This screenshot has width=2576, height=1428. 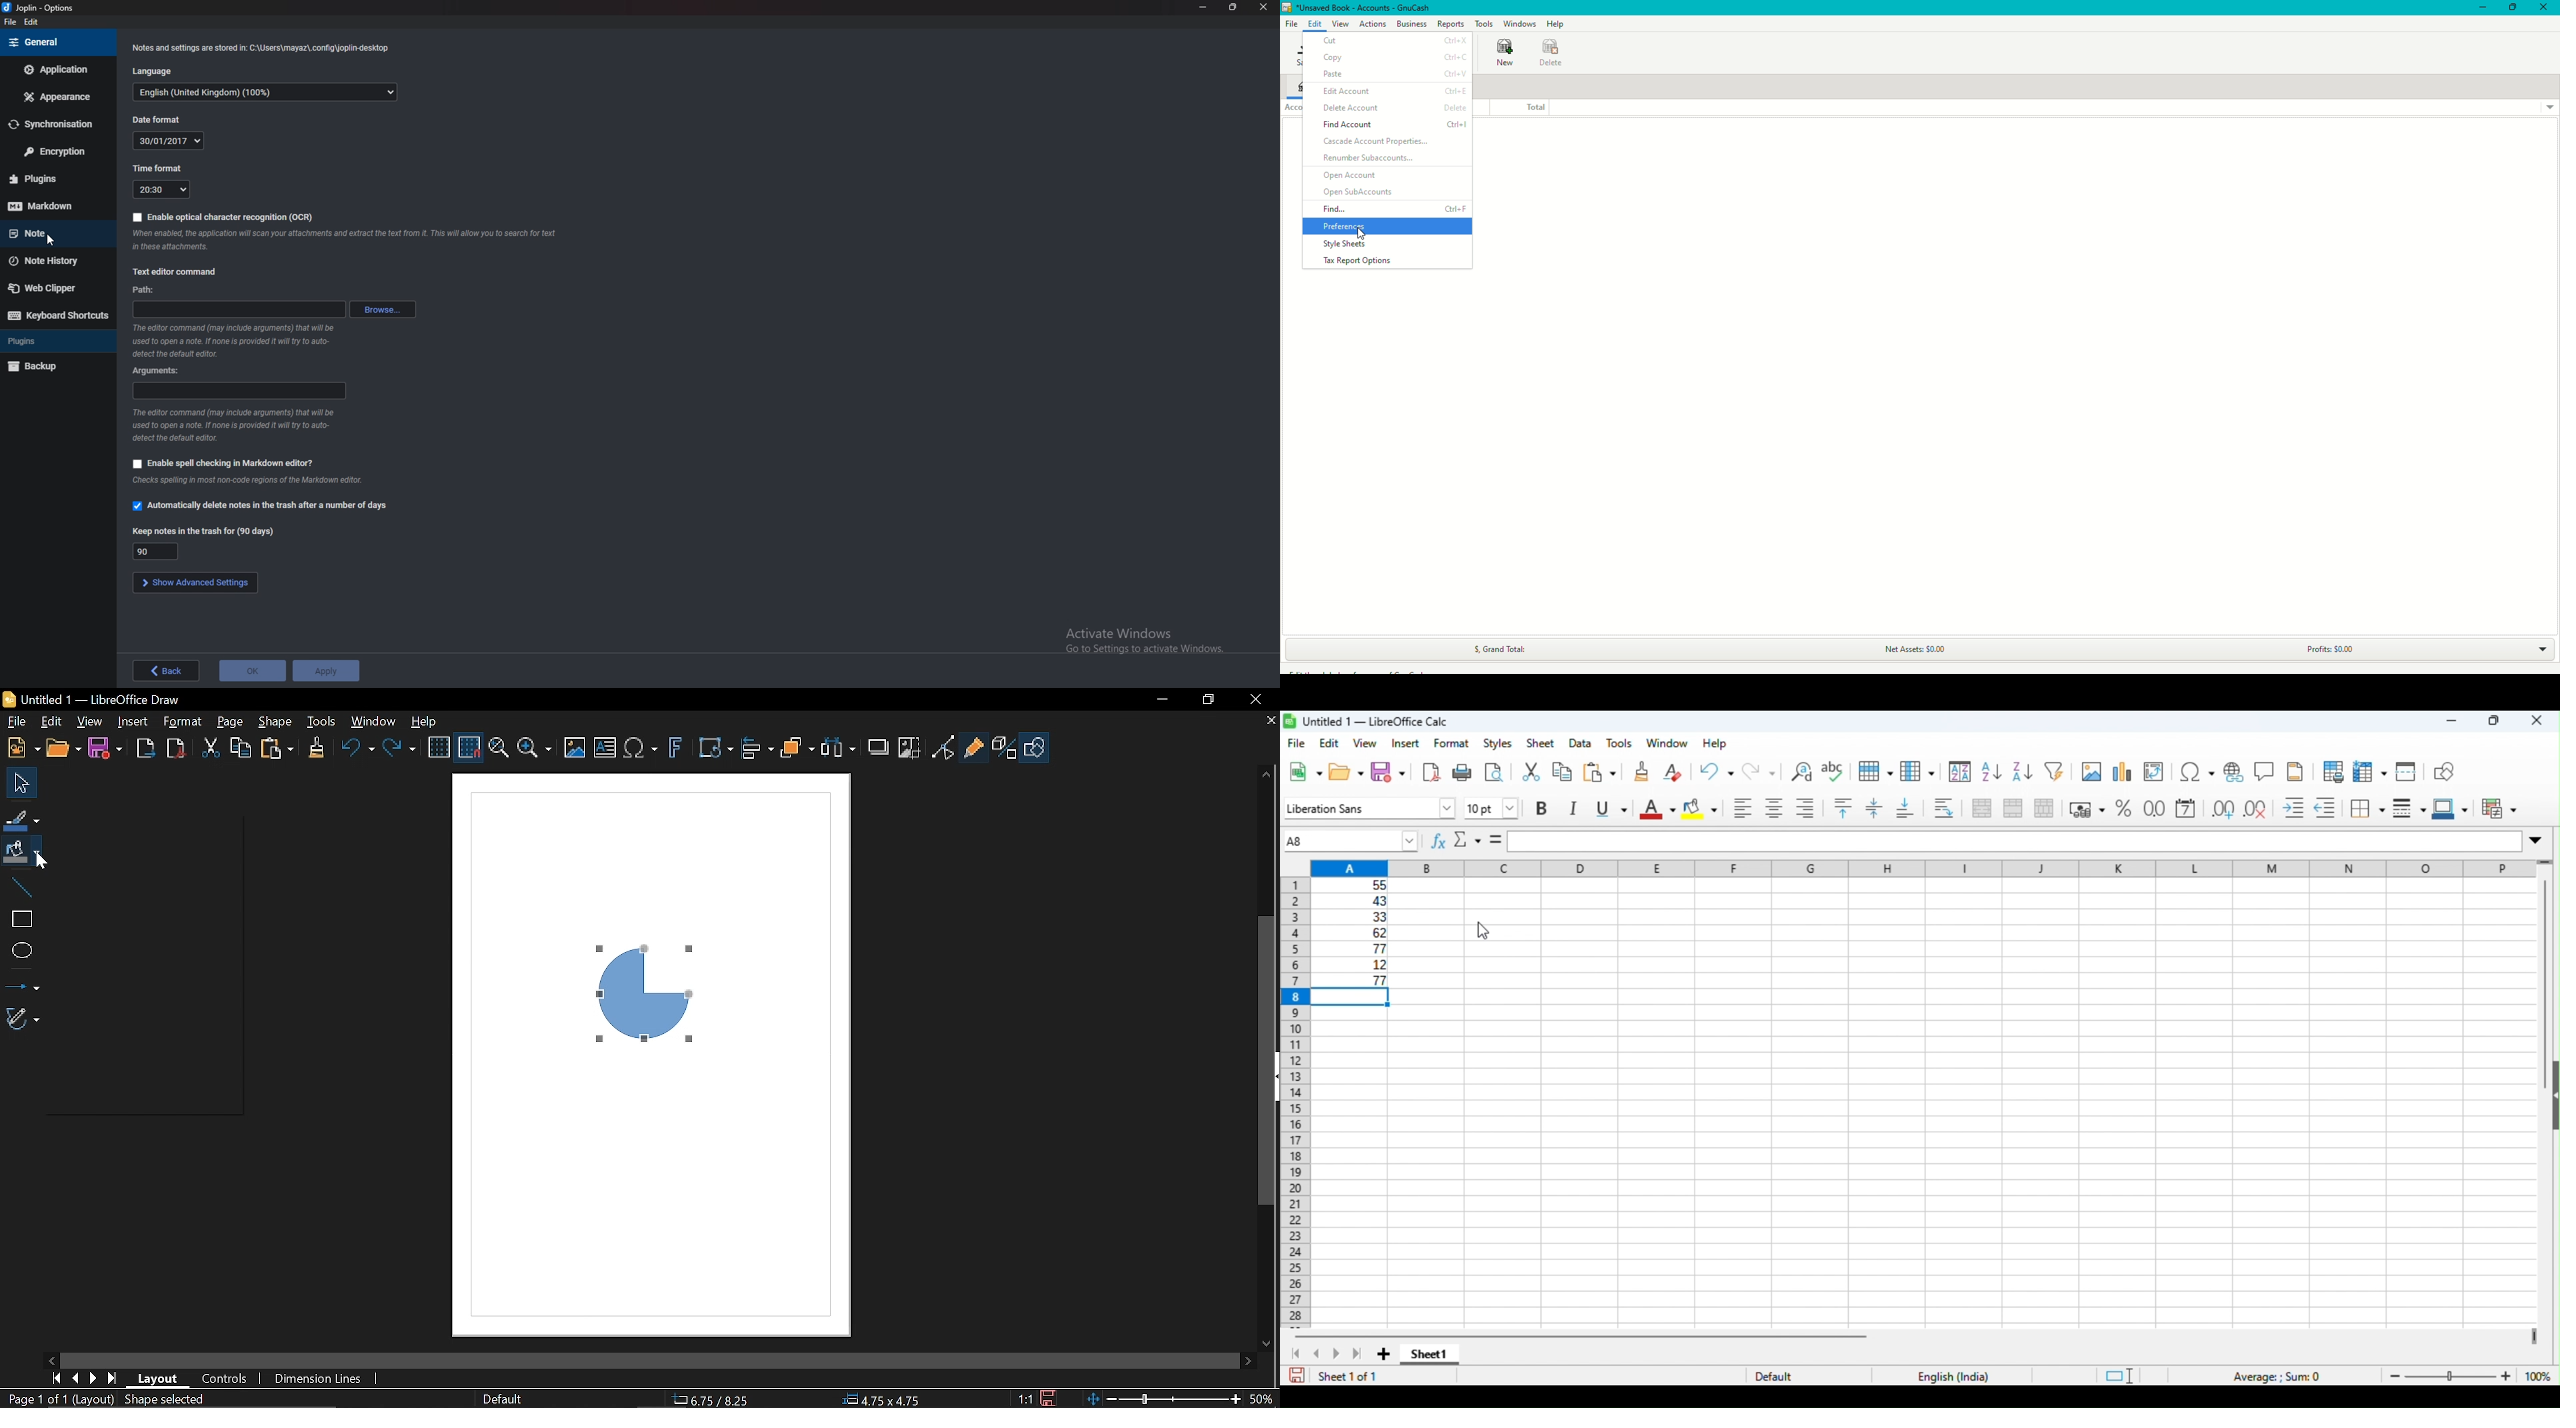 What do you see at coordinates (1351, 997) in the screenshot?
I see `selected cell` at bounding box center [1351, 997].